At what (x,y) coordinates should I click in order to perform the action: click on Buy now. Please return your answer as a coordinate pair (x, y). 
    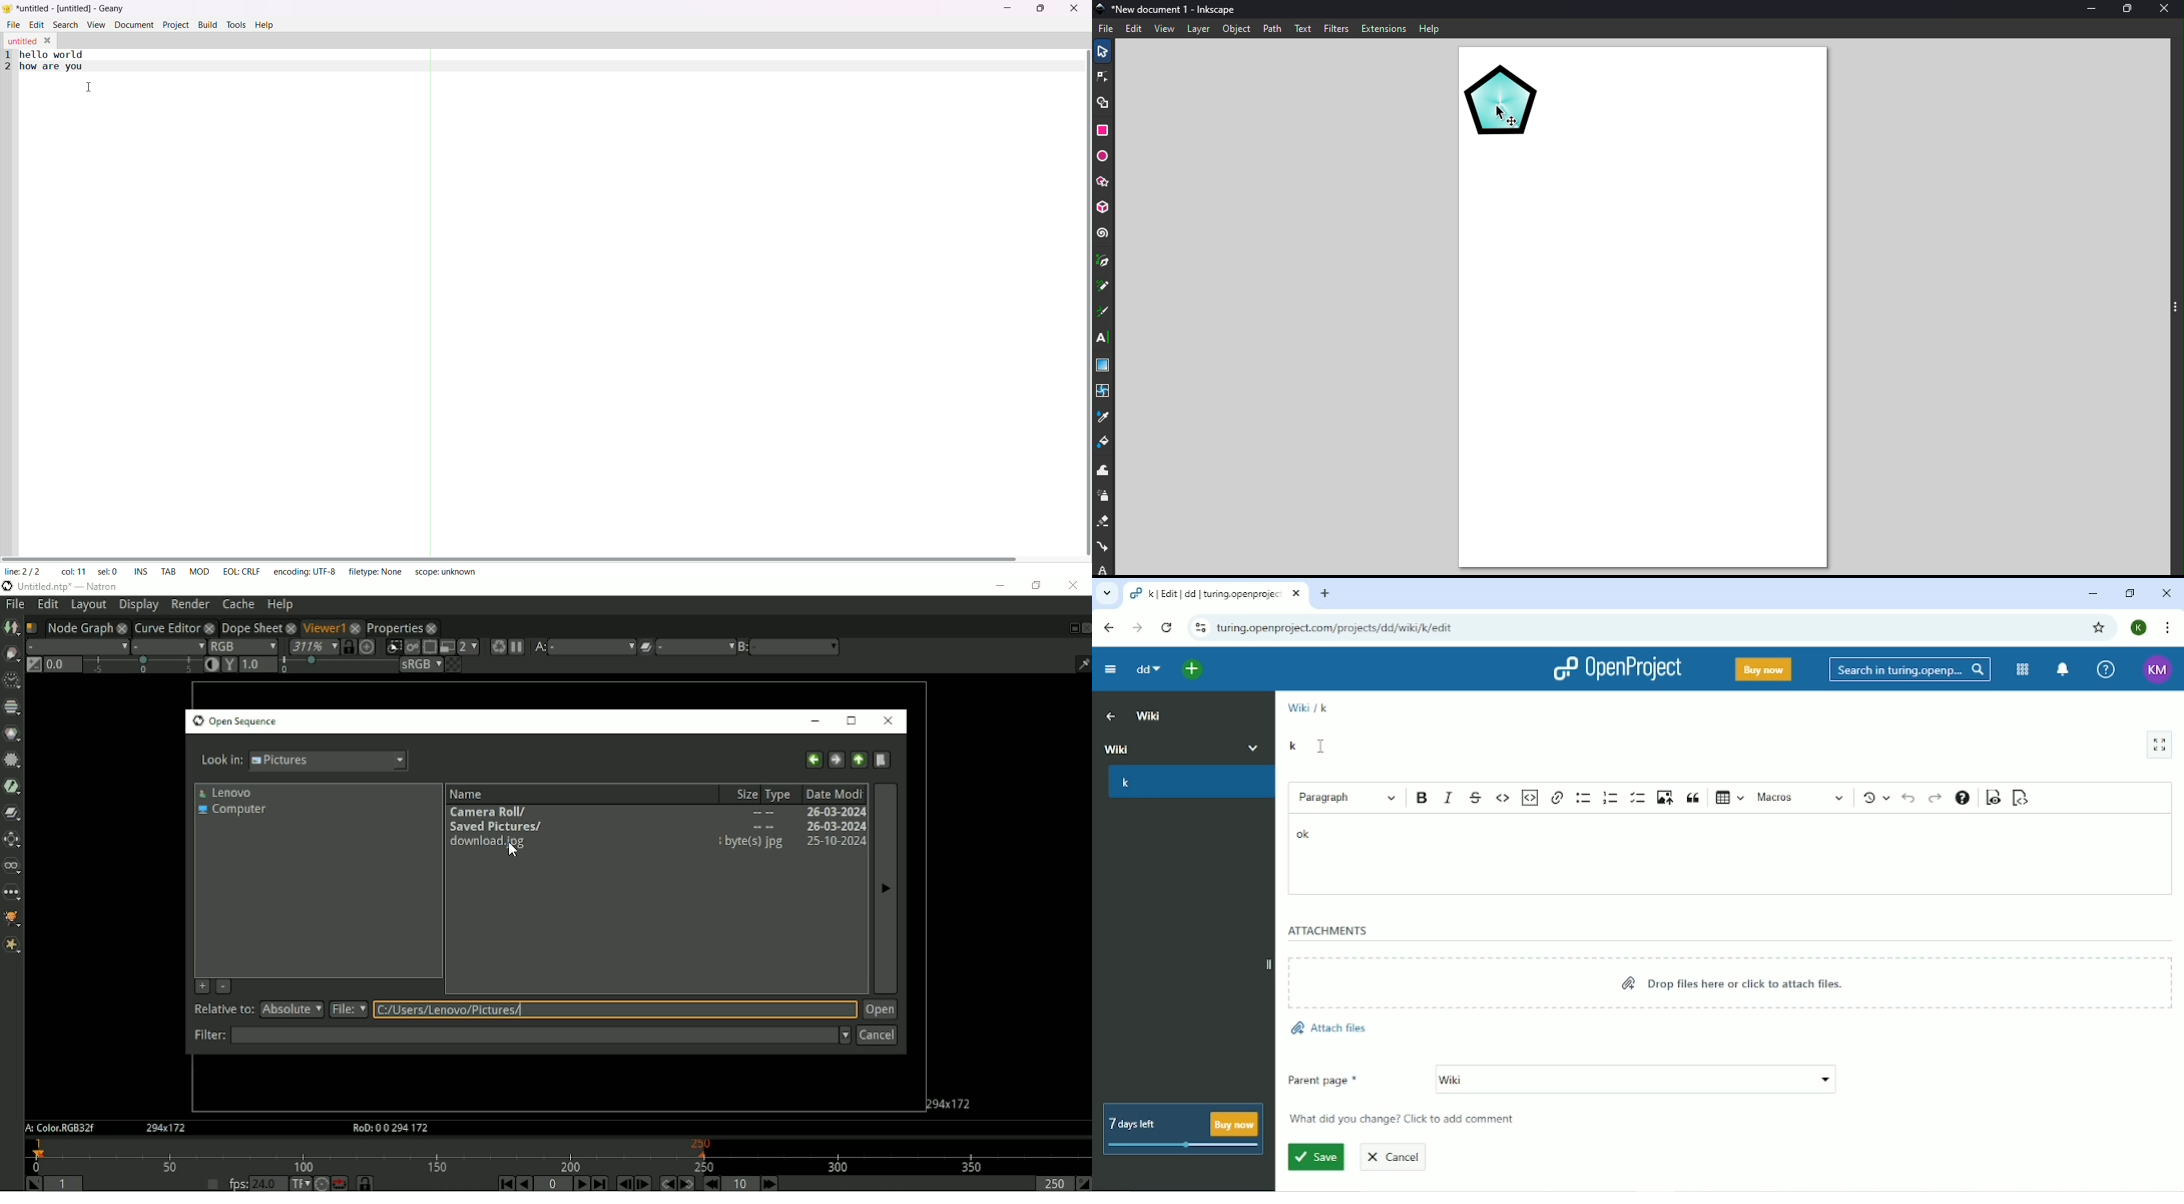
    Looking at the image, I should click on (1762, 670).